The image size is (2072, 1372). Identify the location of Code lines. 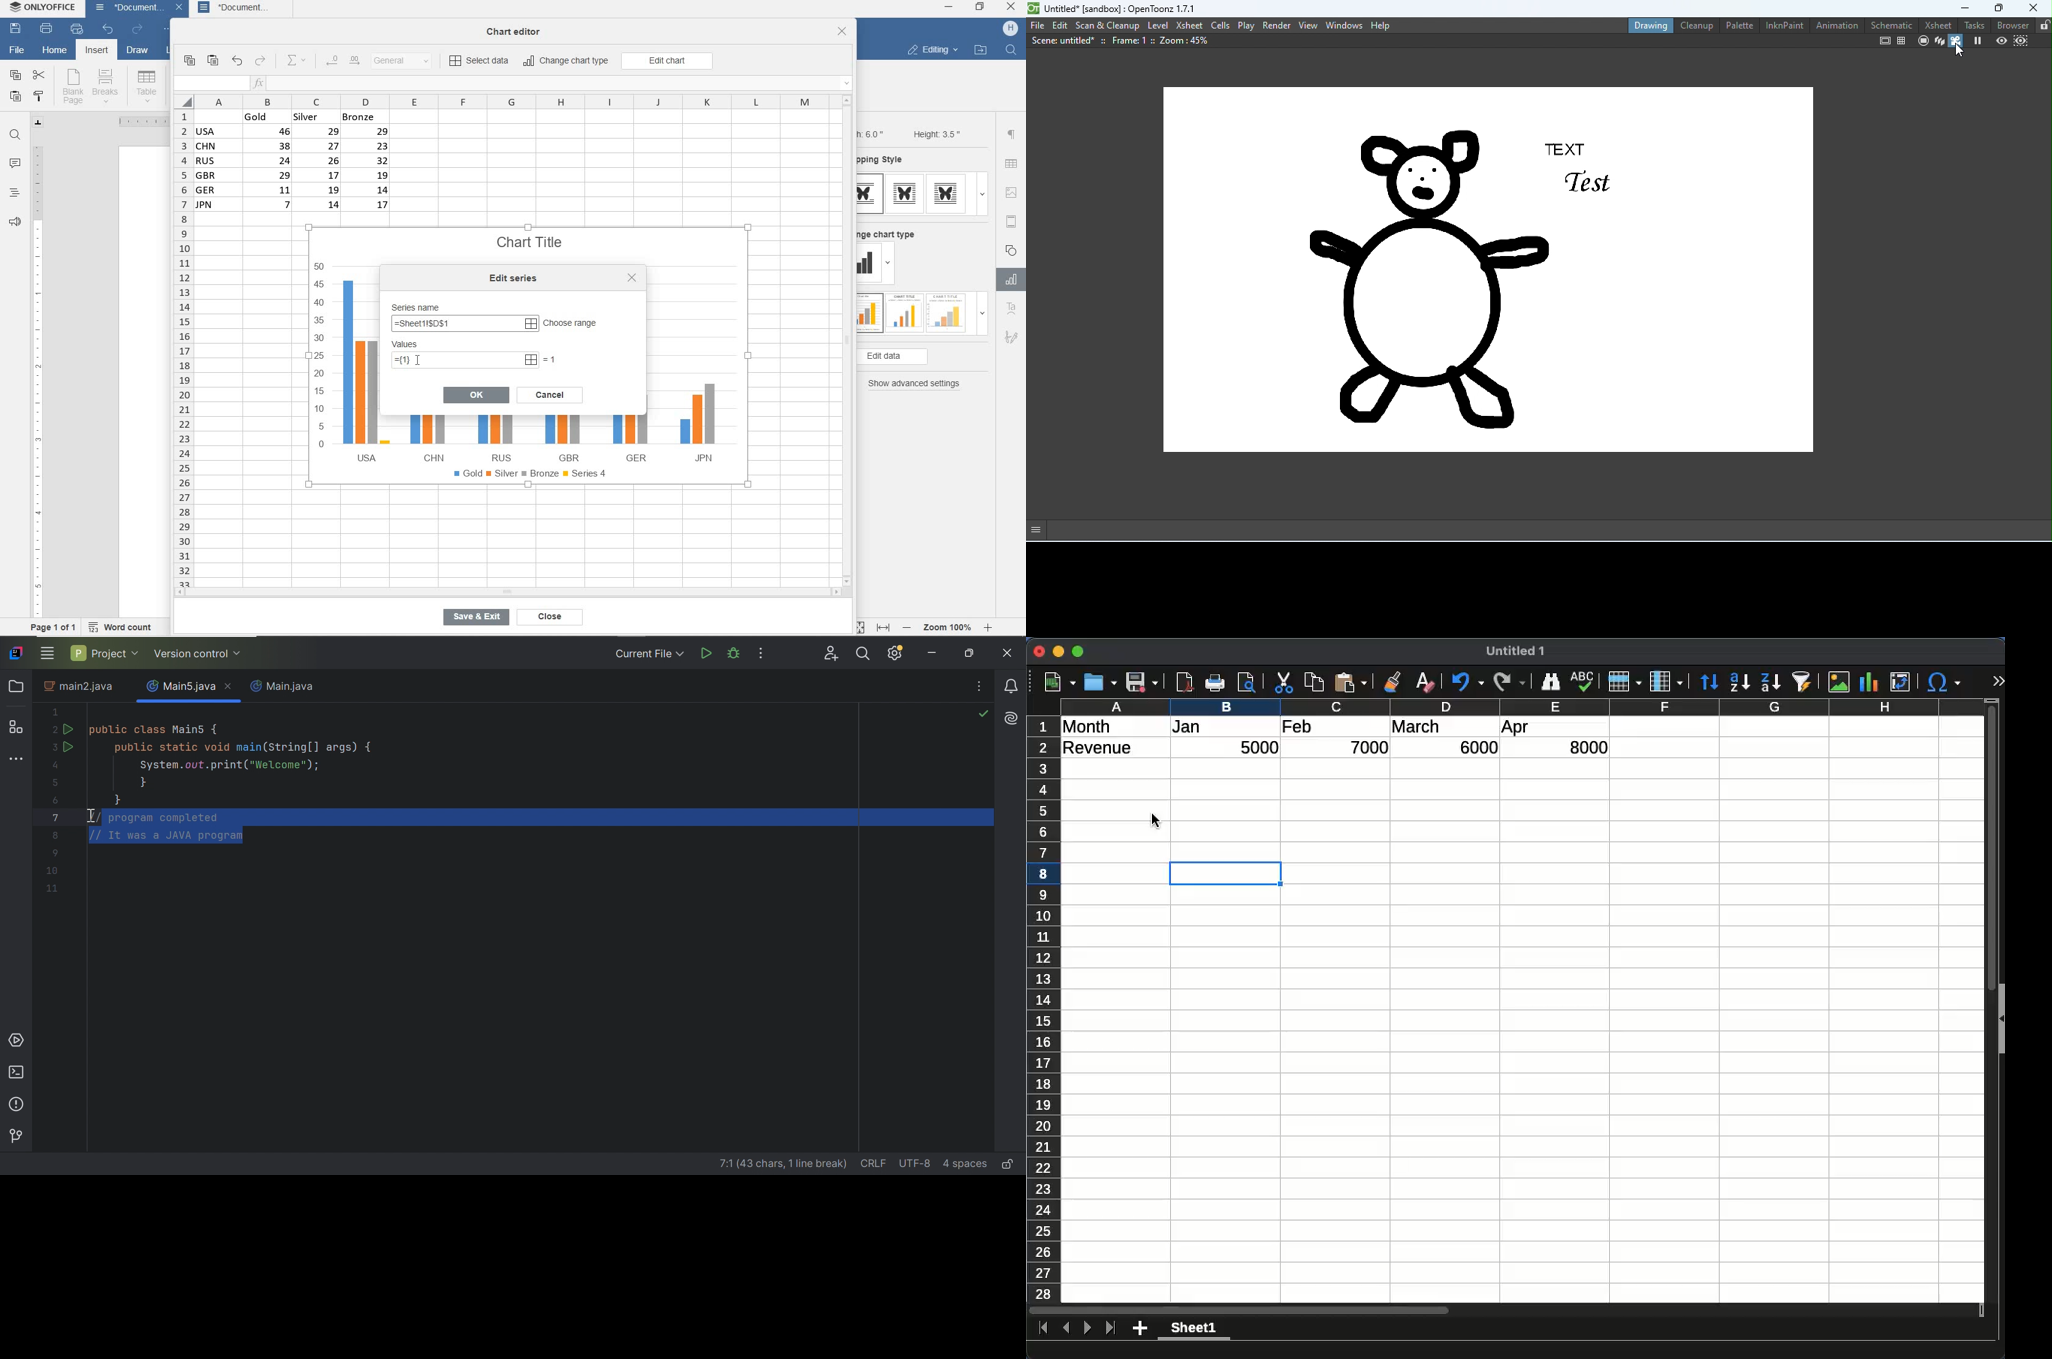
(51, 872).